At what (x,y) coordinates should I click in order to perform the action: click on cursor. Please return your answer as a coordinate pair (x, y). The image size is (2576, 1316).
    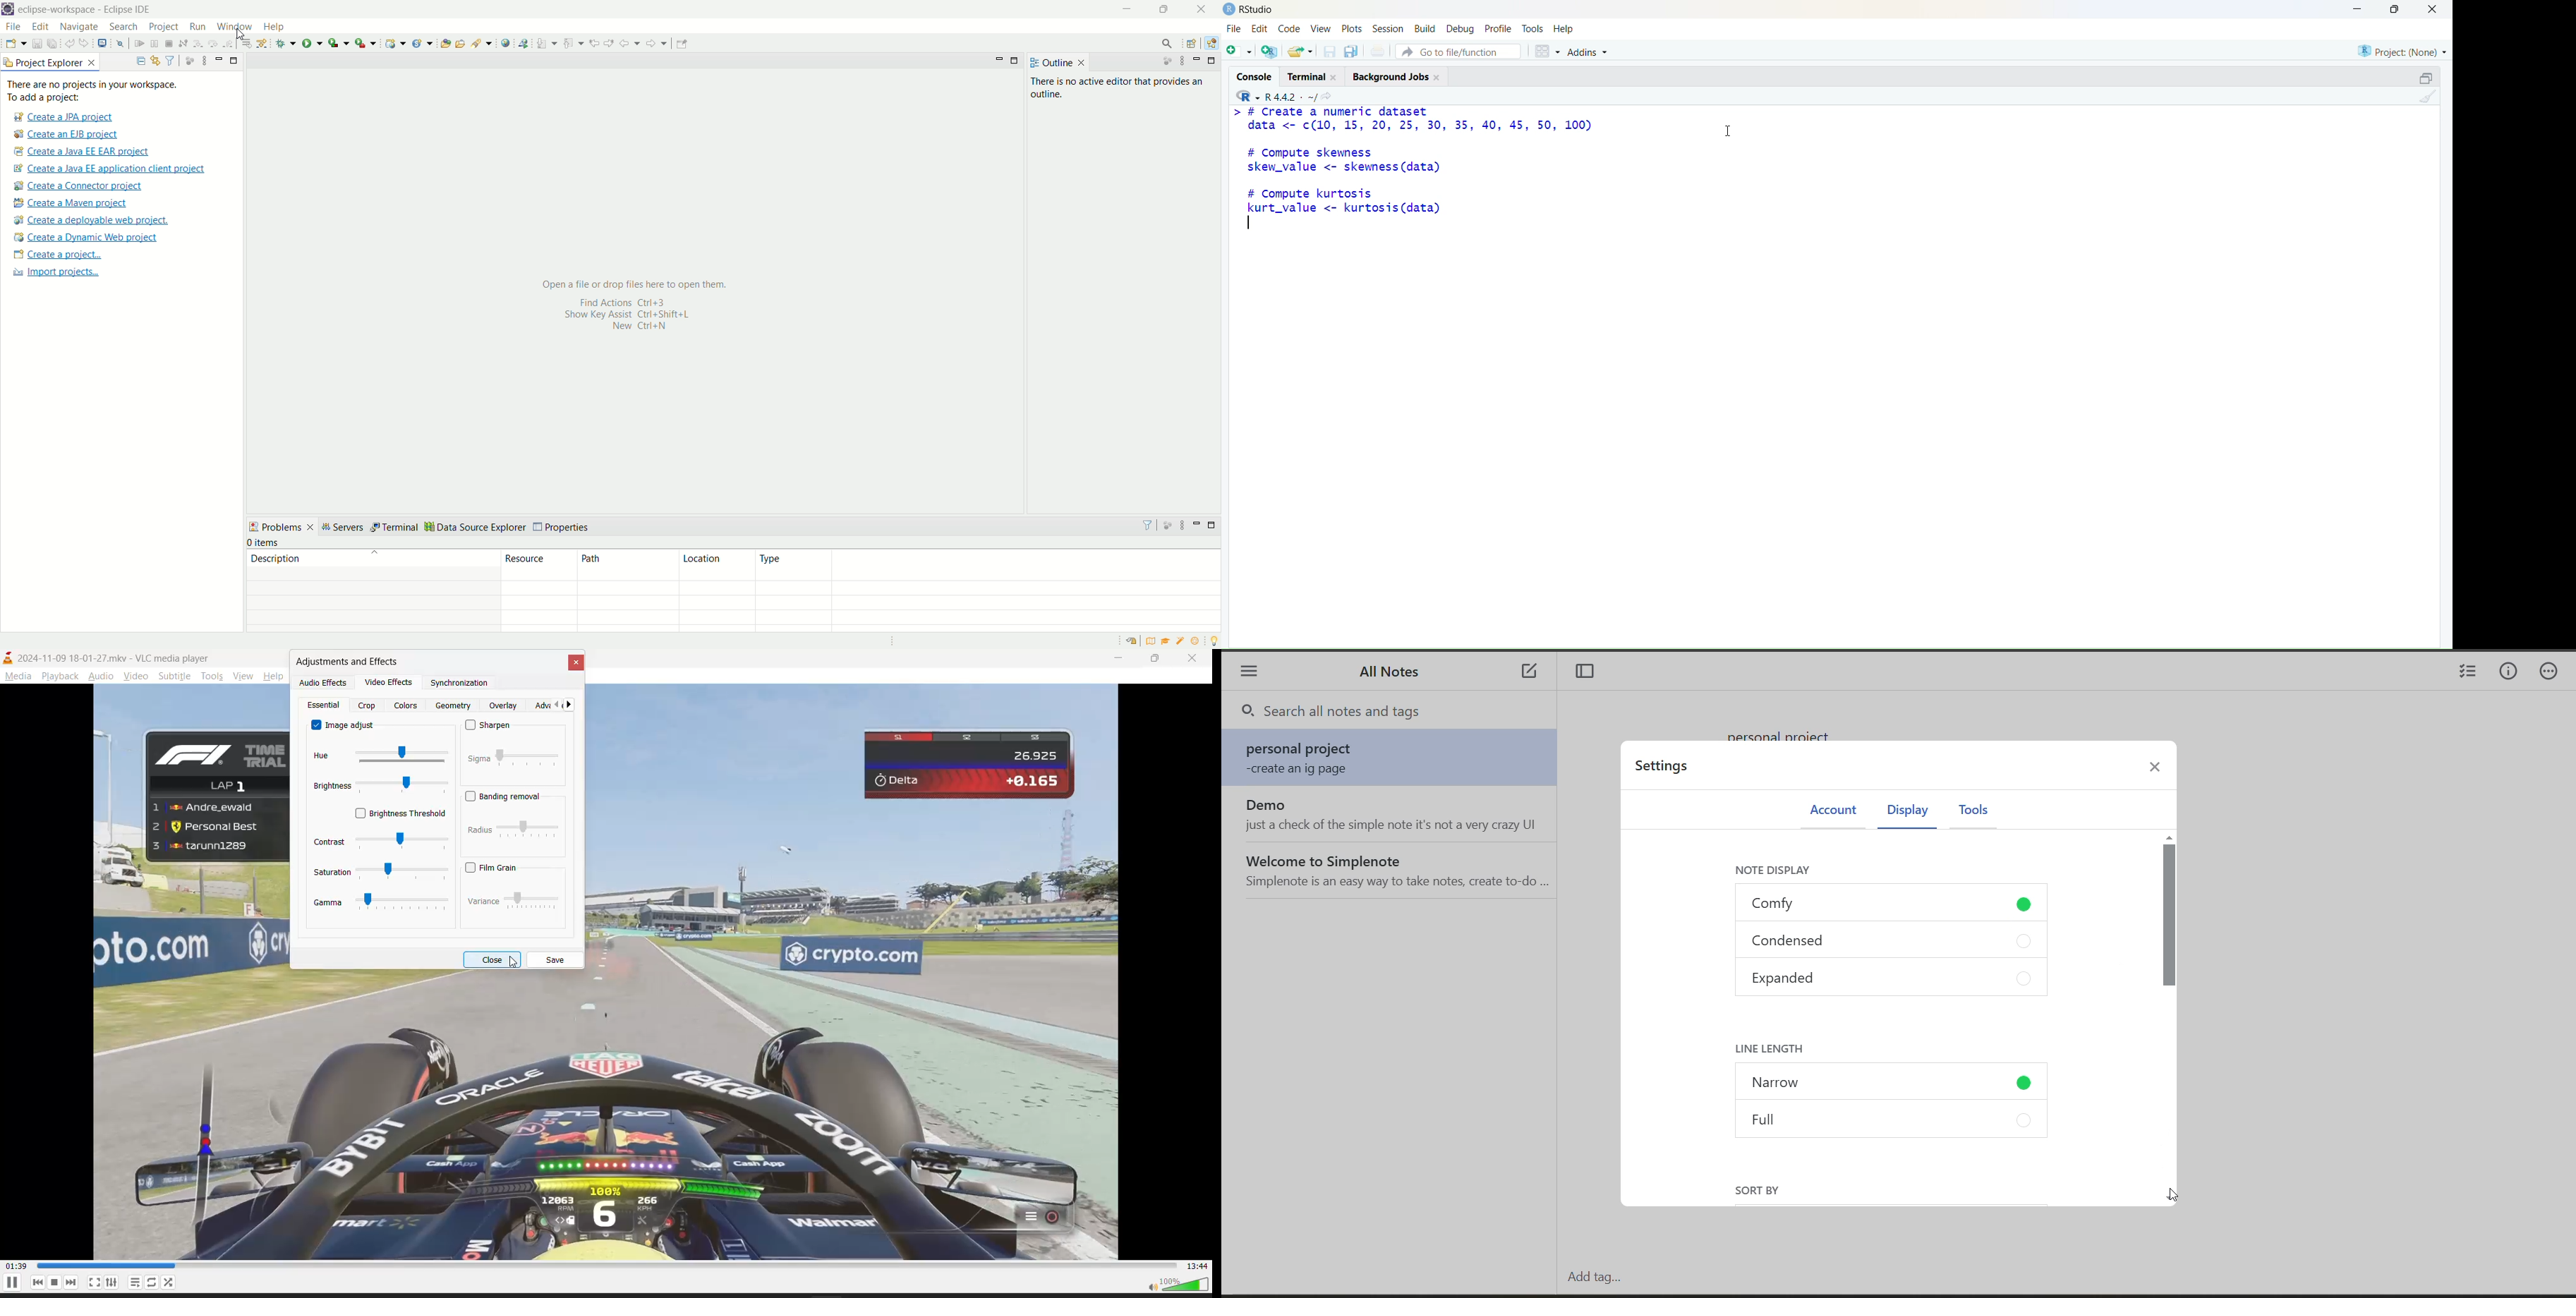
    Looking at the image, I should click on (2172, 1194).